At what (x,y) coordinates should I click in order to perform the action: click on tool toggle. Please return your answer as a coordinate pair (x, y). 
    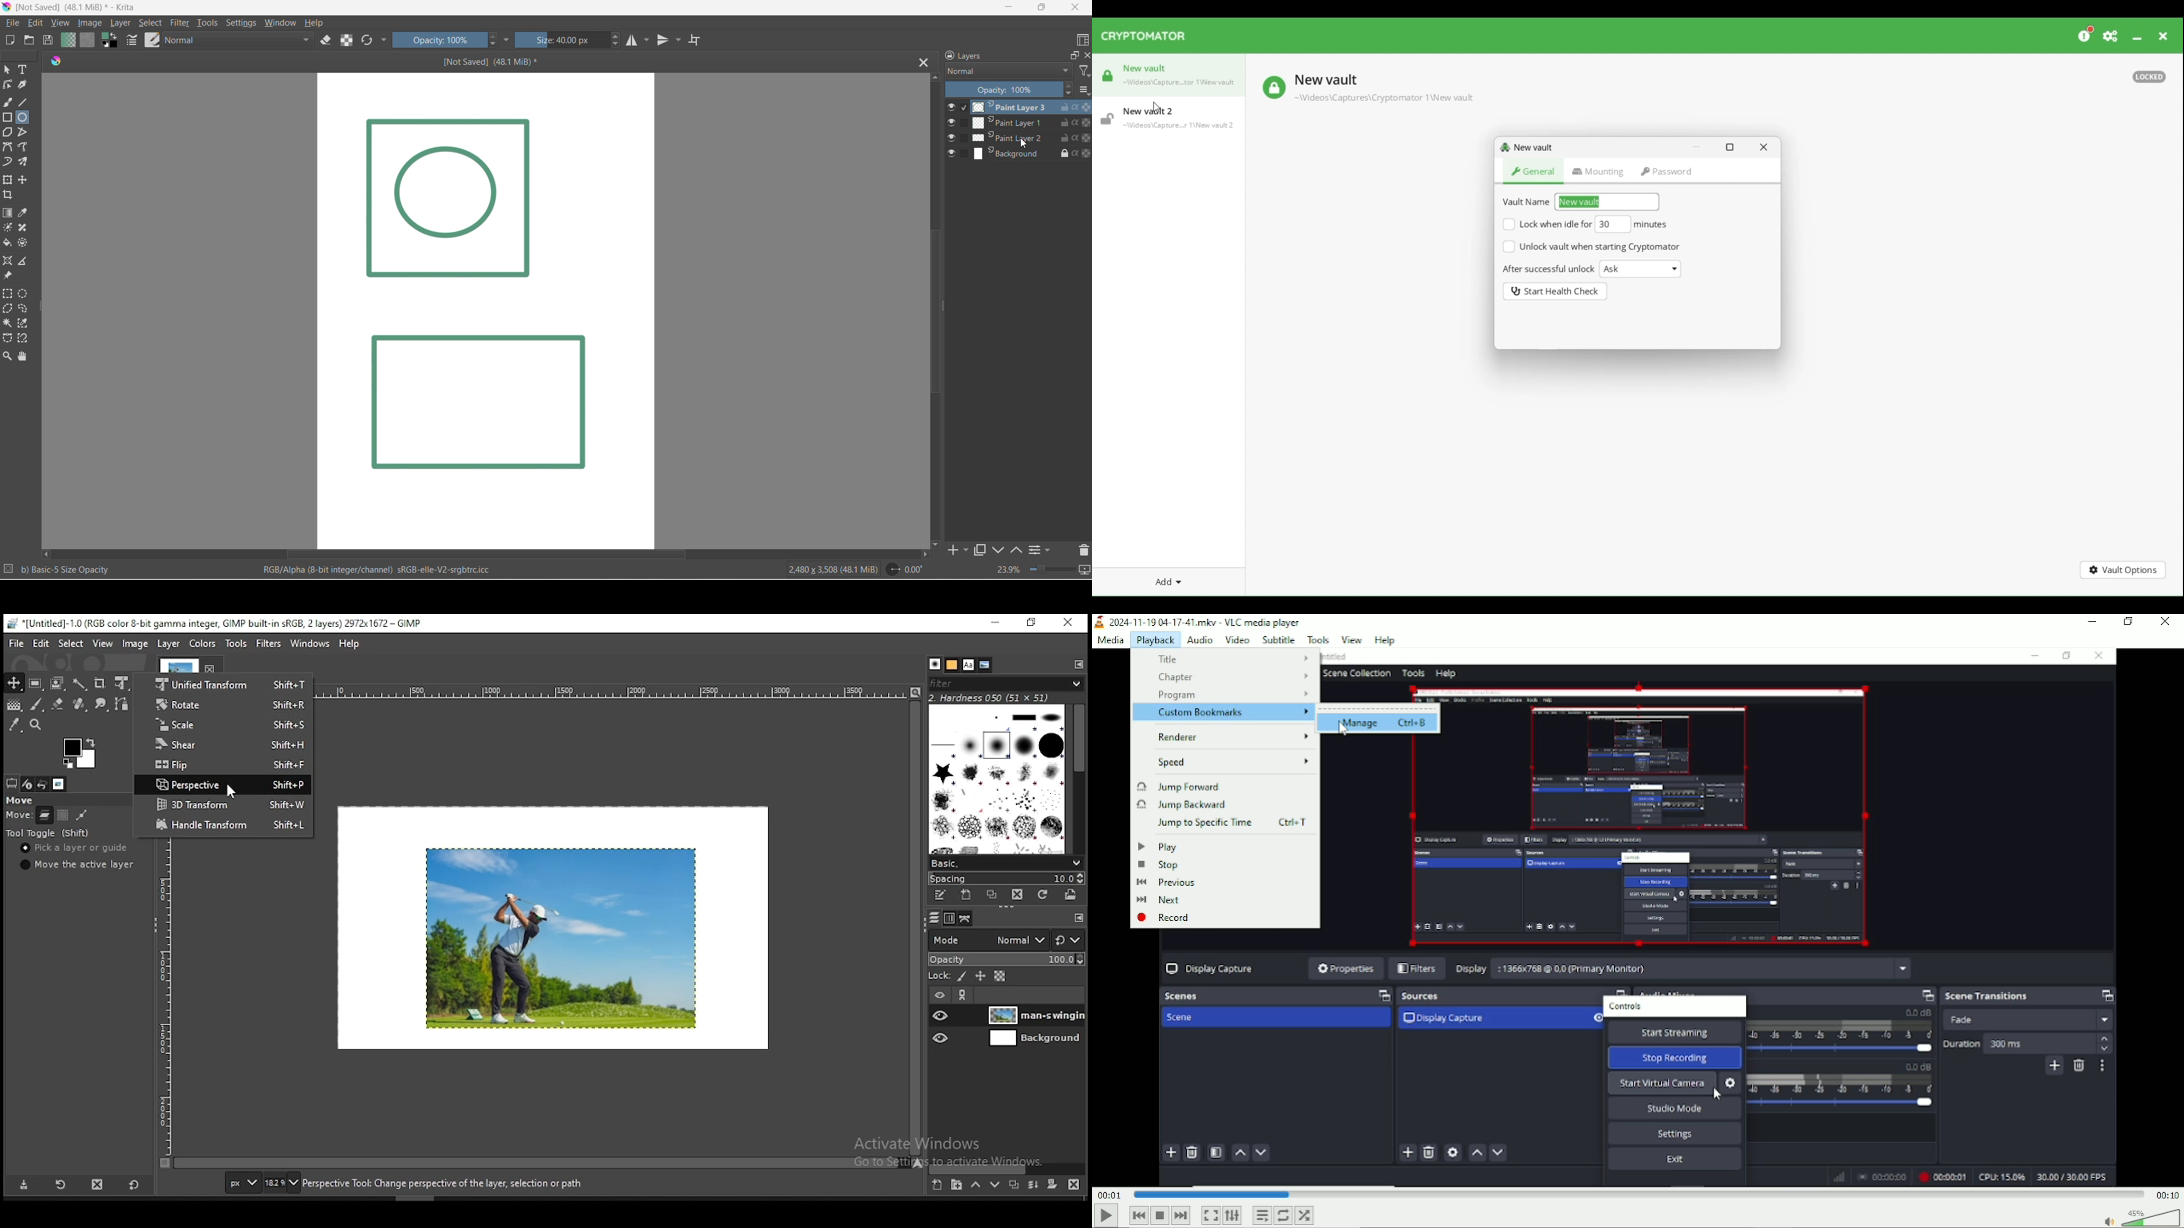
    Looking at the image, I should click on (49, 834).